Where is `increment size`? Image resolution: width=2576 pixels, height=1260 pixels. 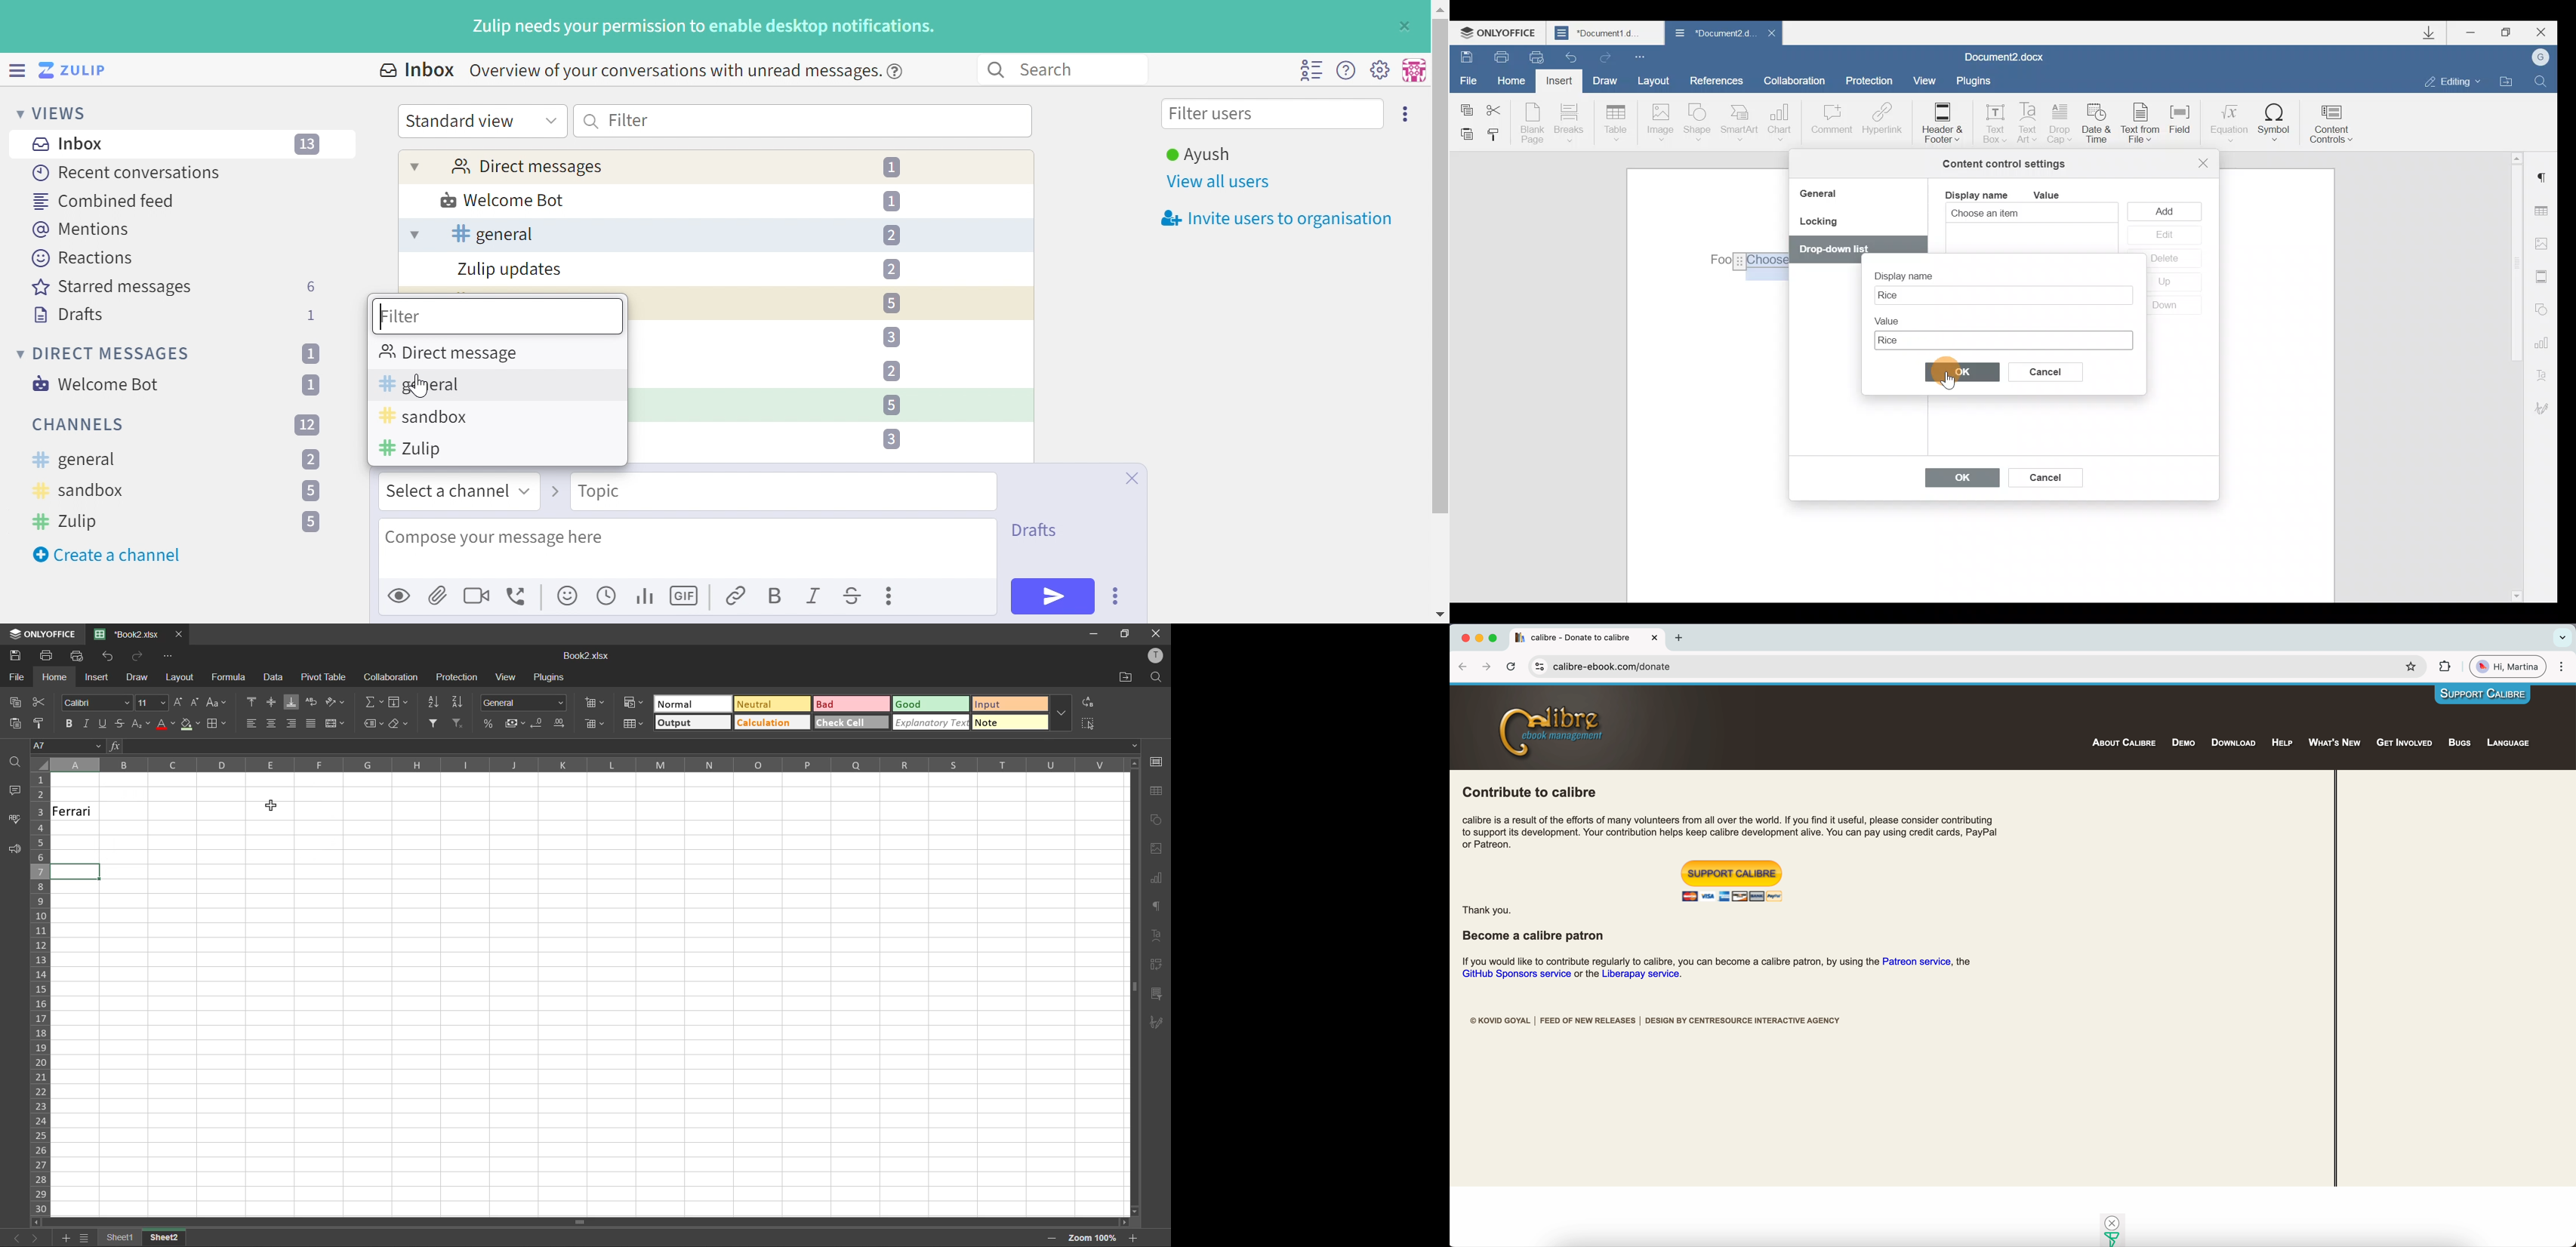
increment size is located at coordinates (180, 705).